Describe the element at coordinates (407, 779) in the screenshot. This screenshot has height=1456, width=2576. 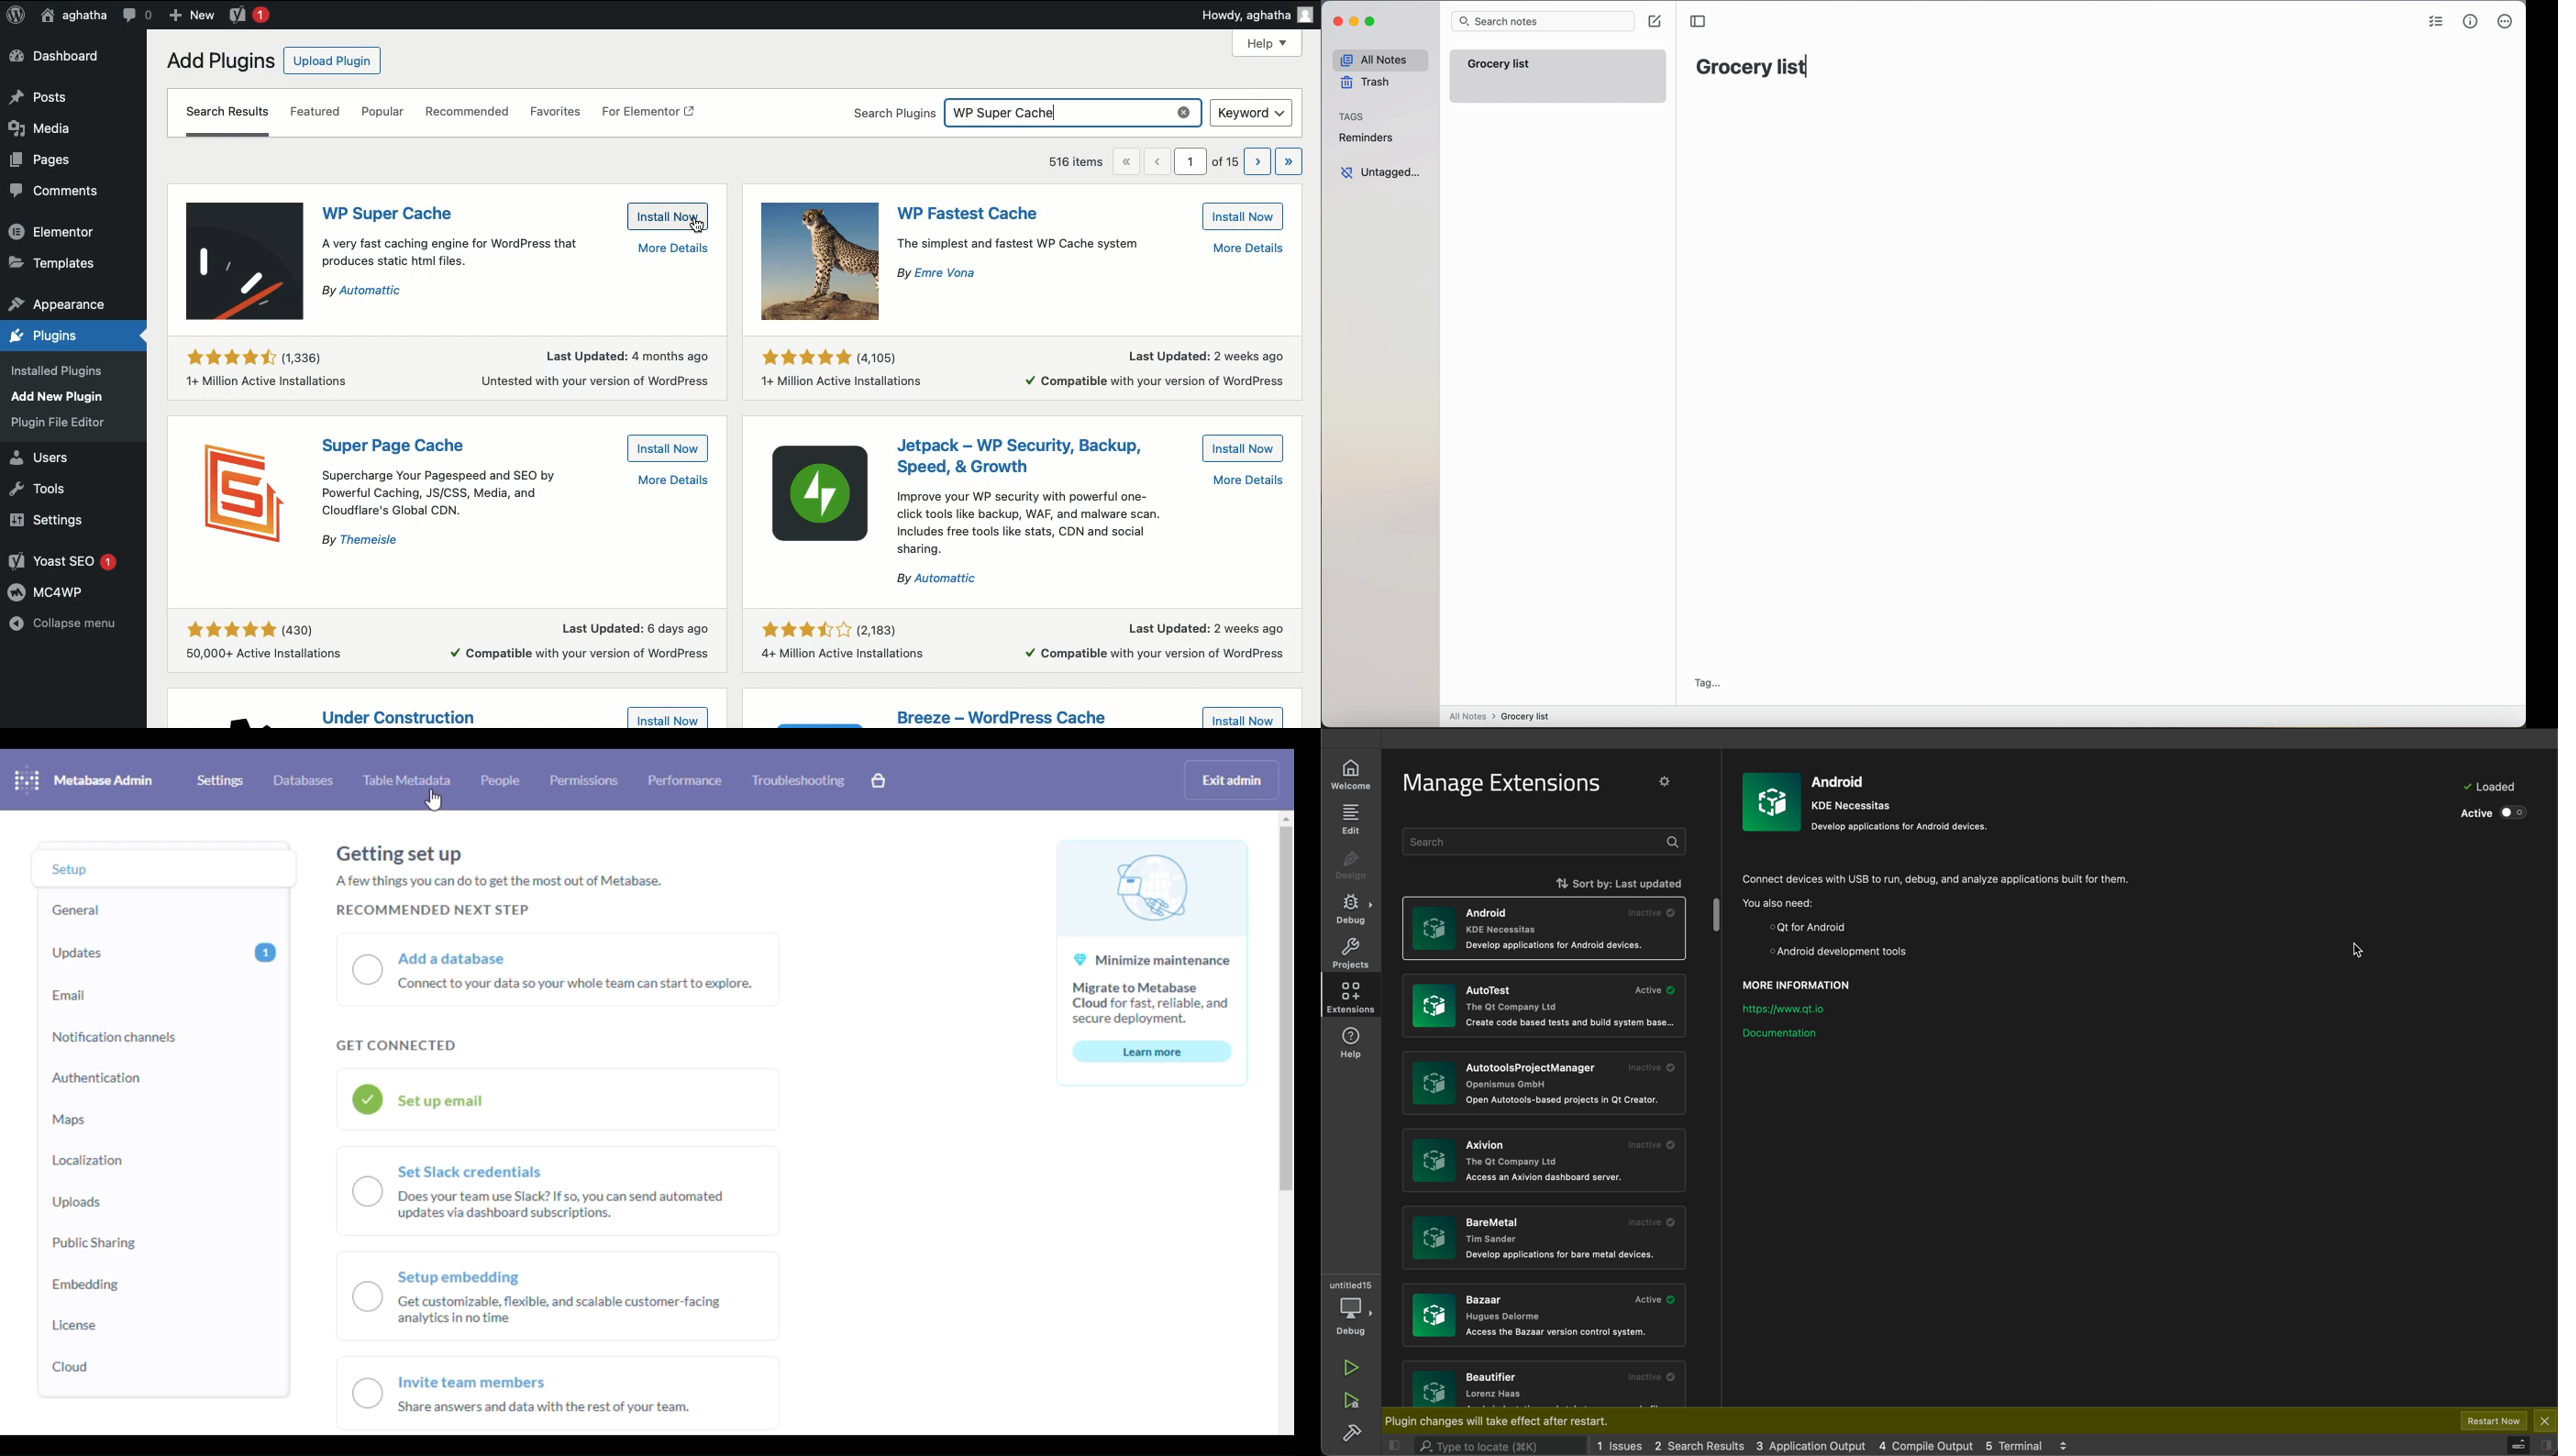
I see `table metadata` at that location.